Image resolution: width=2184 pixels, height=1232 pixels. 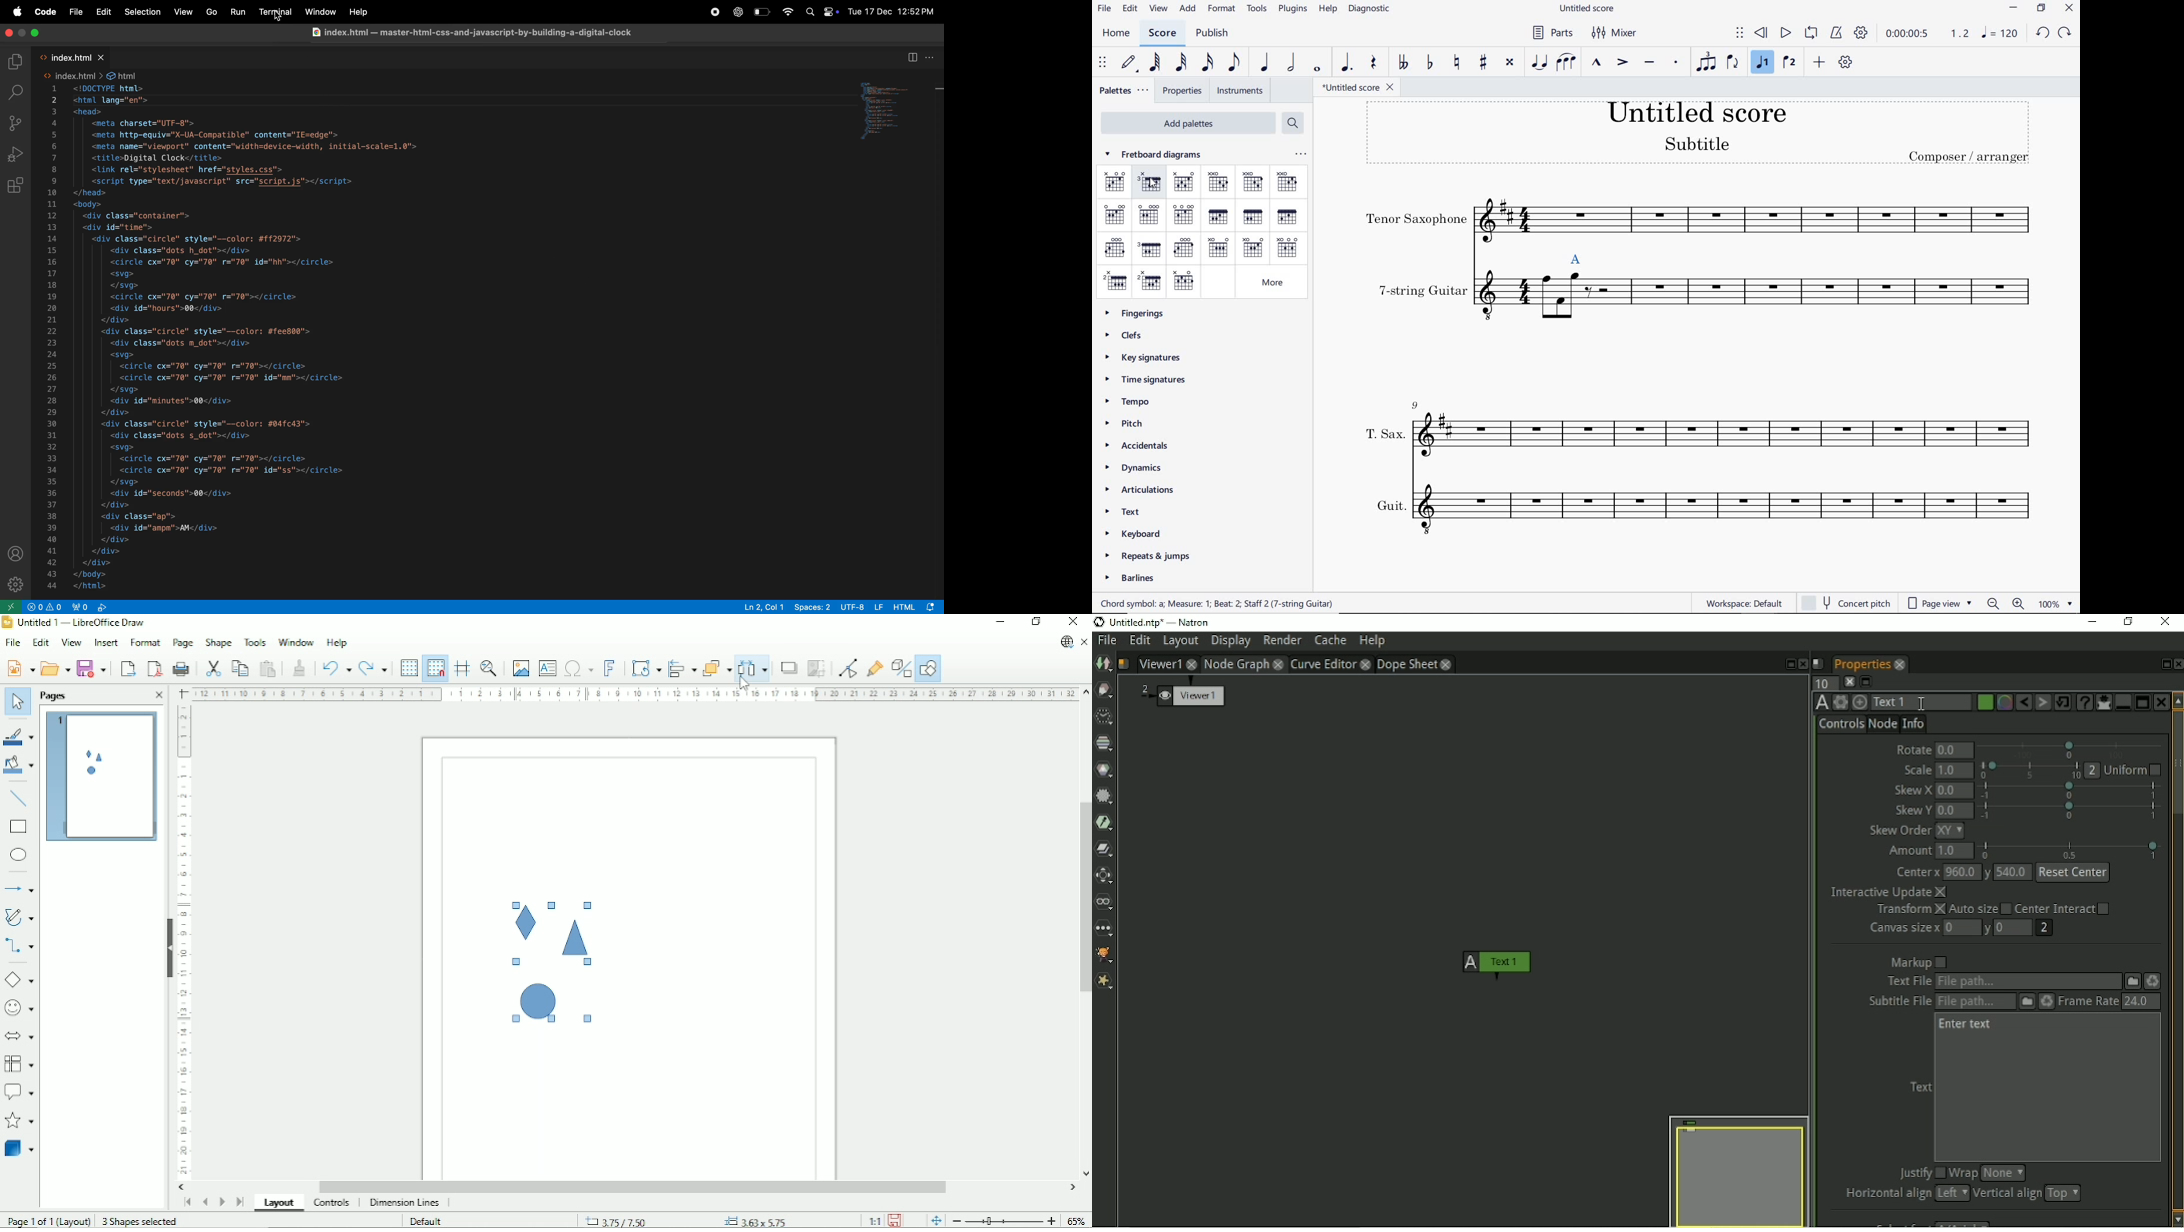 What do you see at coordinates (19, 917) in the screenshot?
I see `Curves and polygons` at bounding box center [19, 917].